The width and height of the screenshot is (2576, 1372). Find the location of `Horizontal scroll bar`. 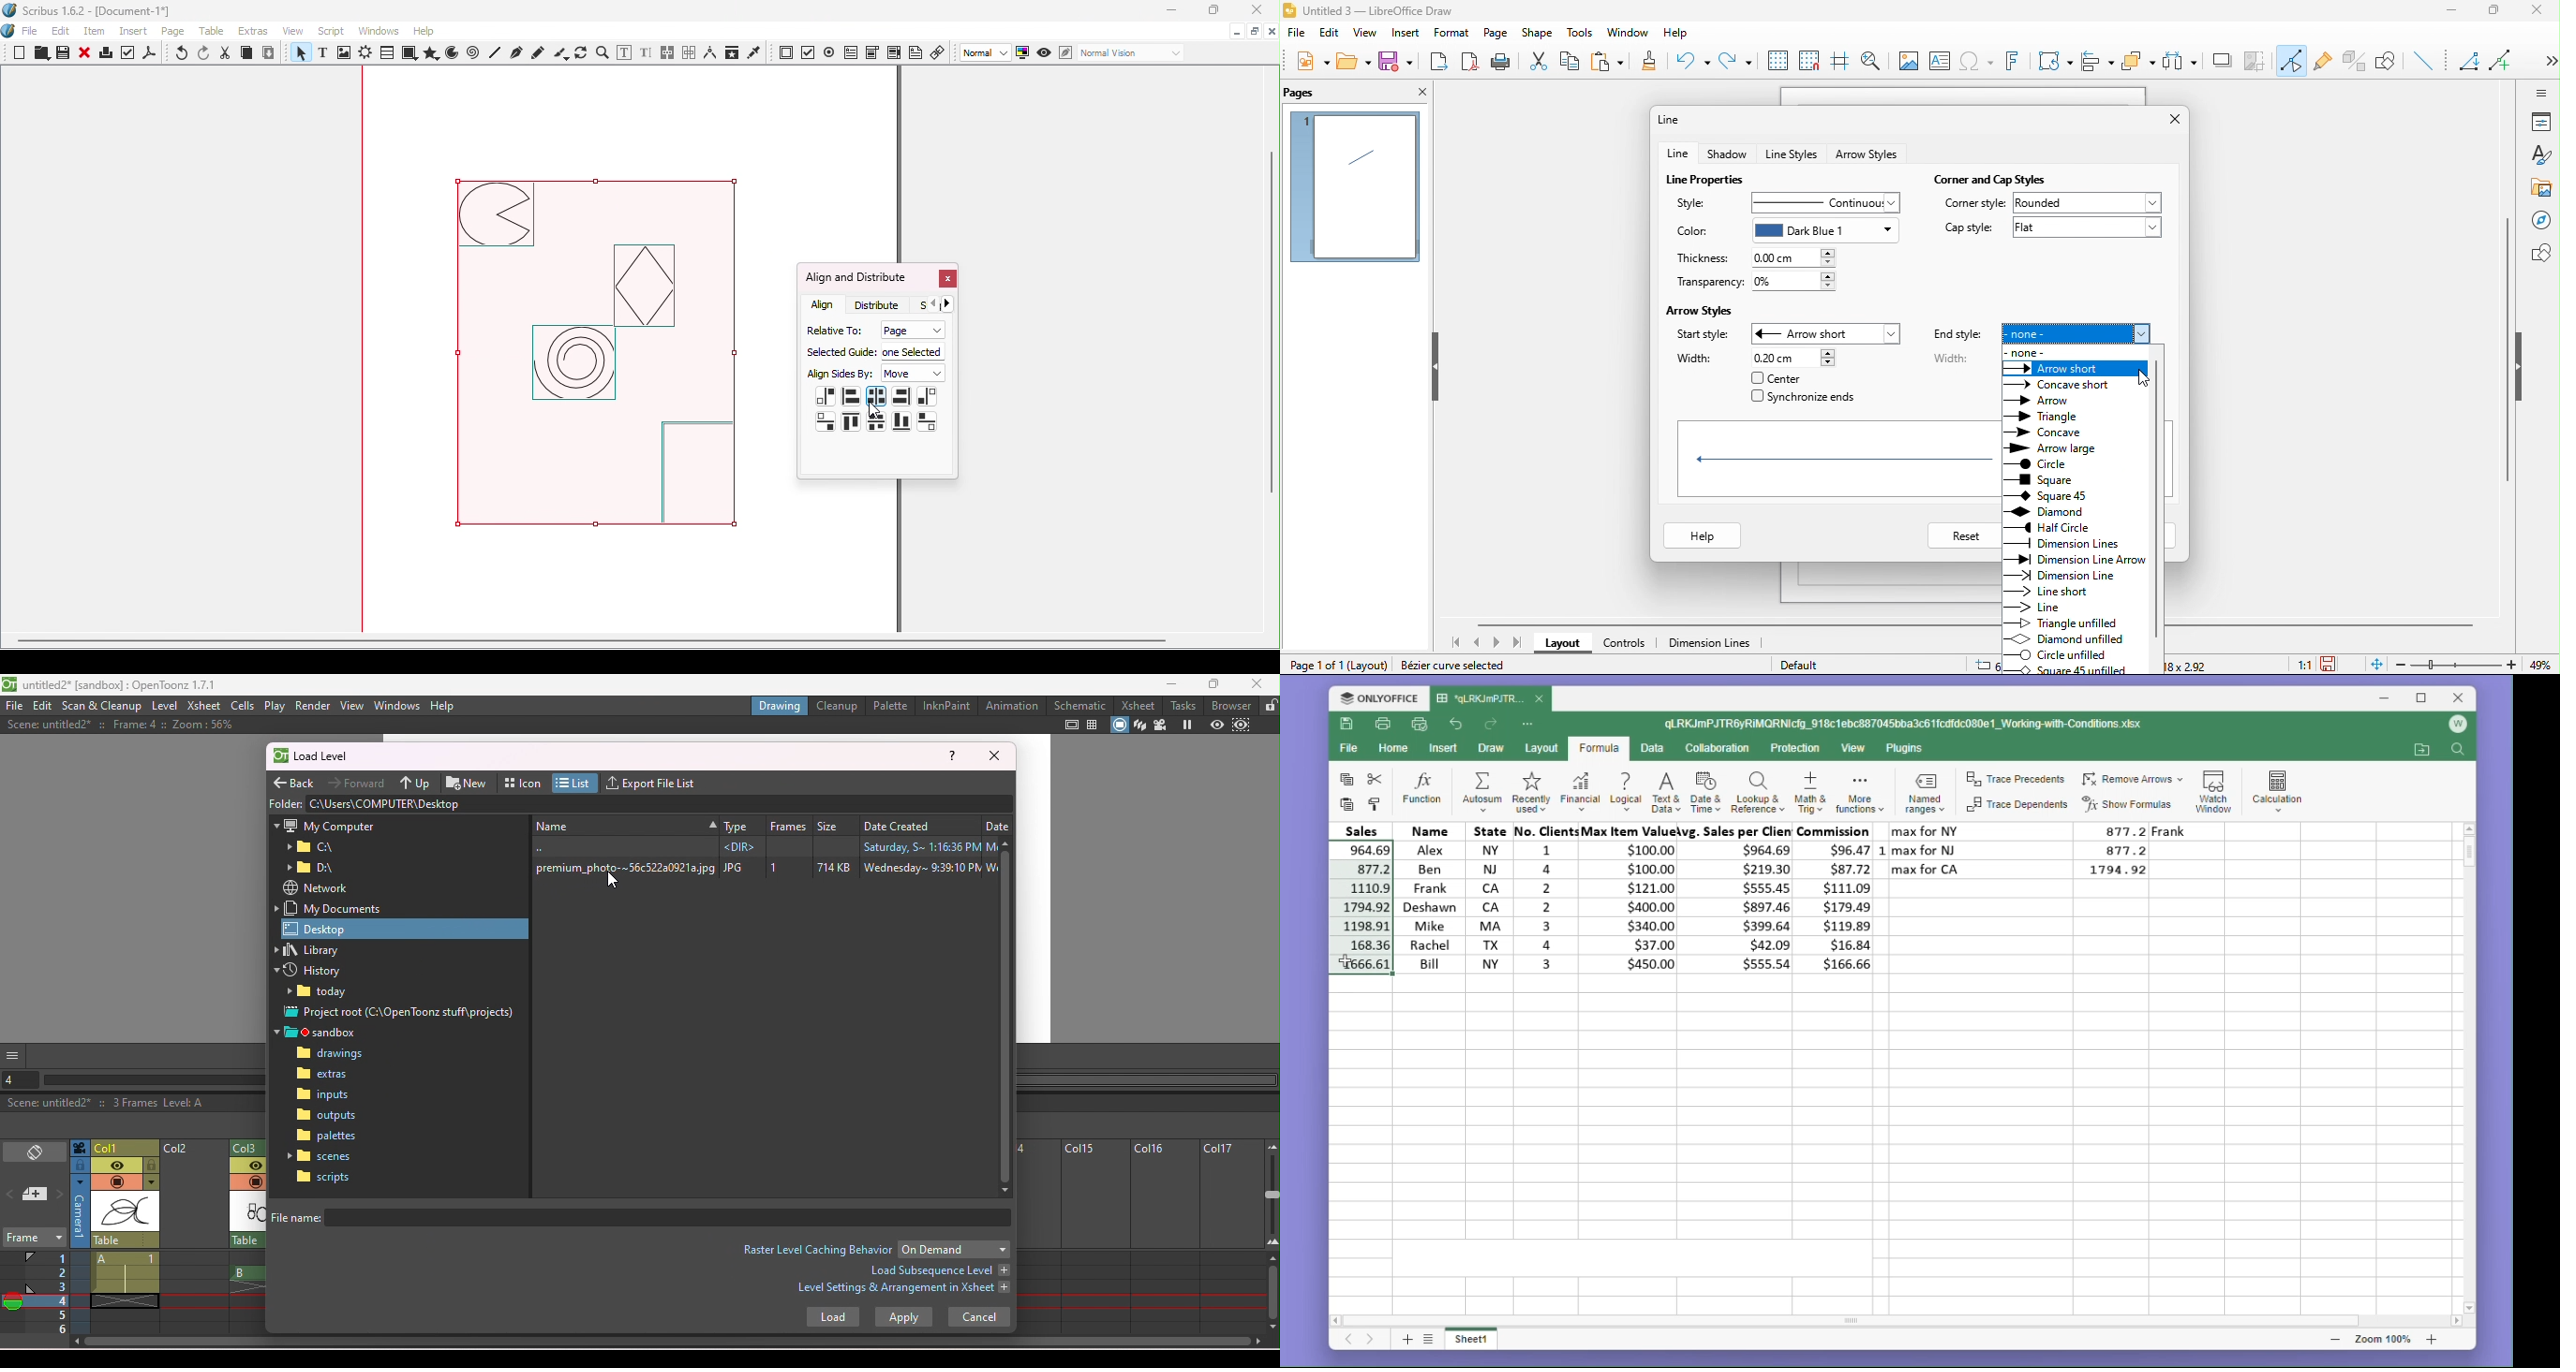

Horizontal scroll bar is located at coordinates (154, 1081).